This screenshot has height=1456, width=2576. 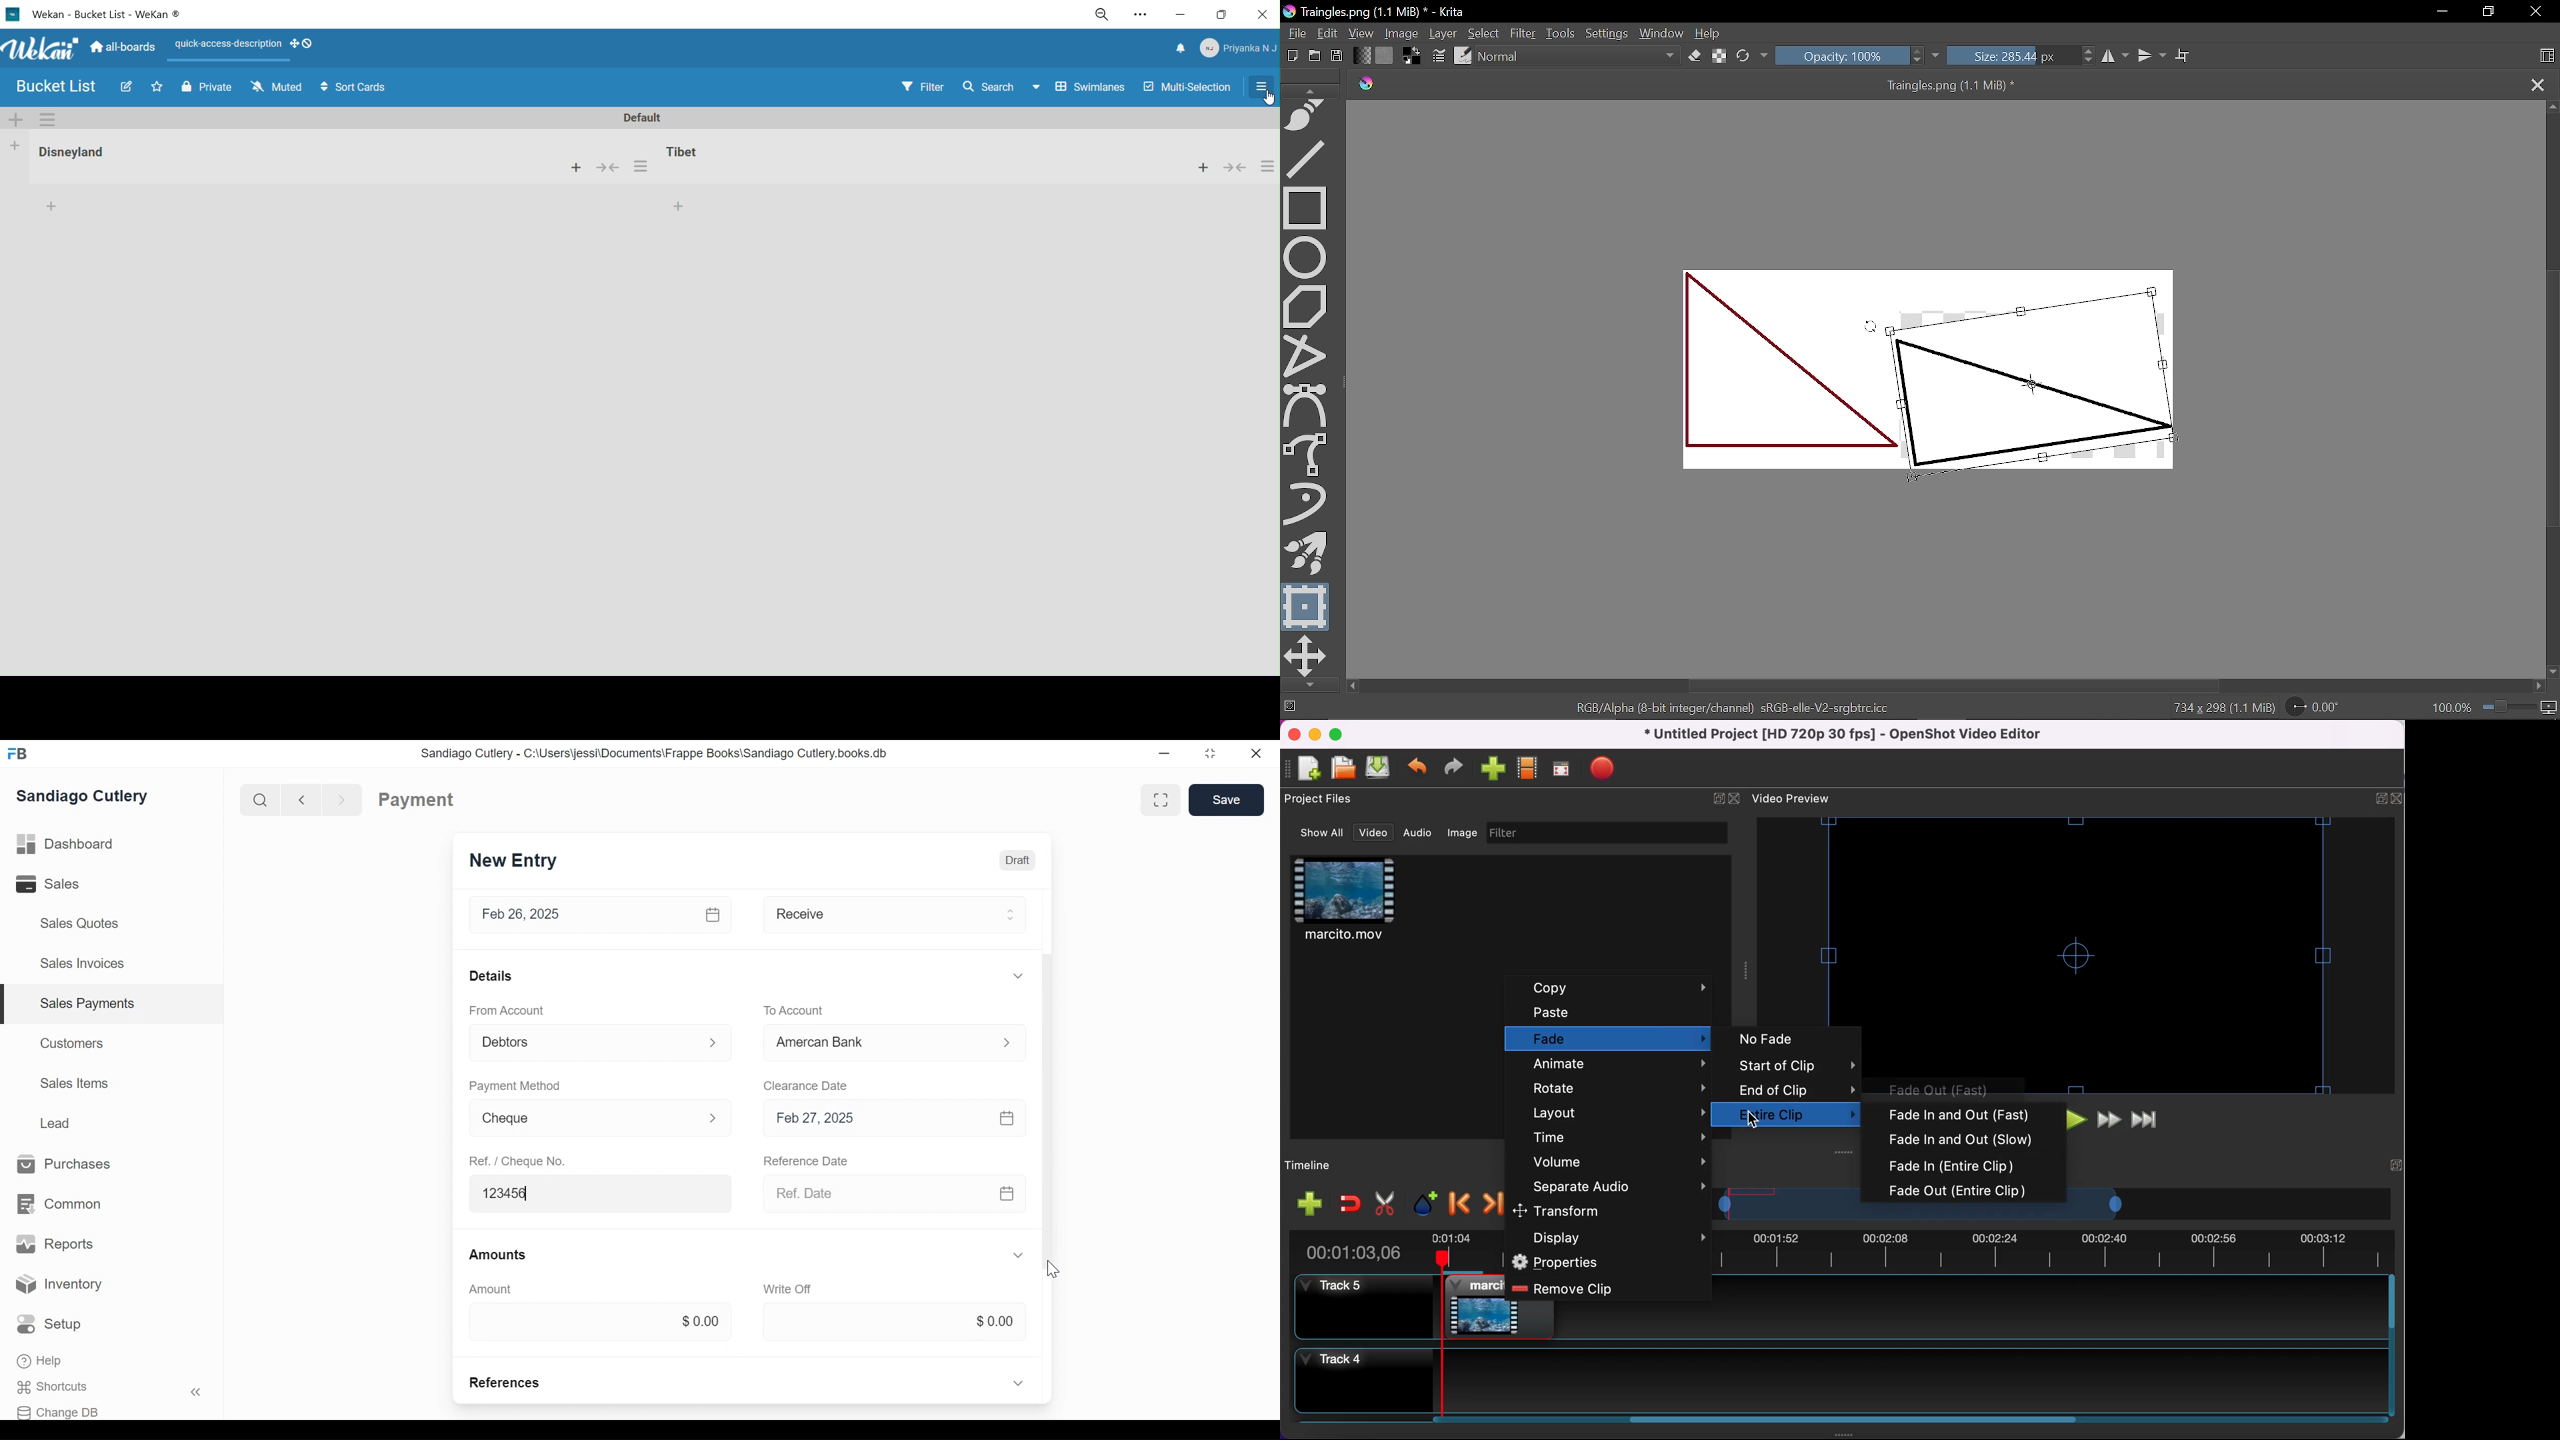 I want to click on clip, so click(x=1473, y=1306).